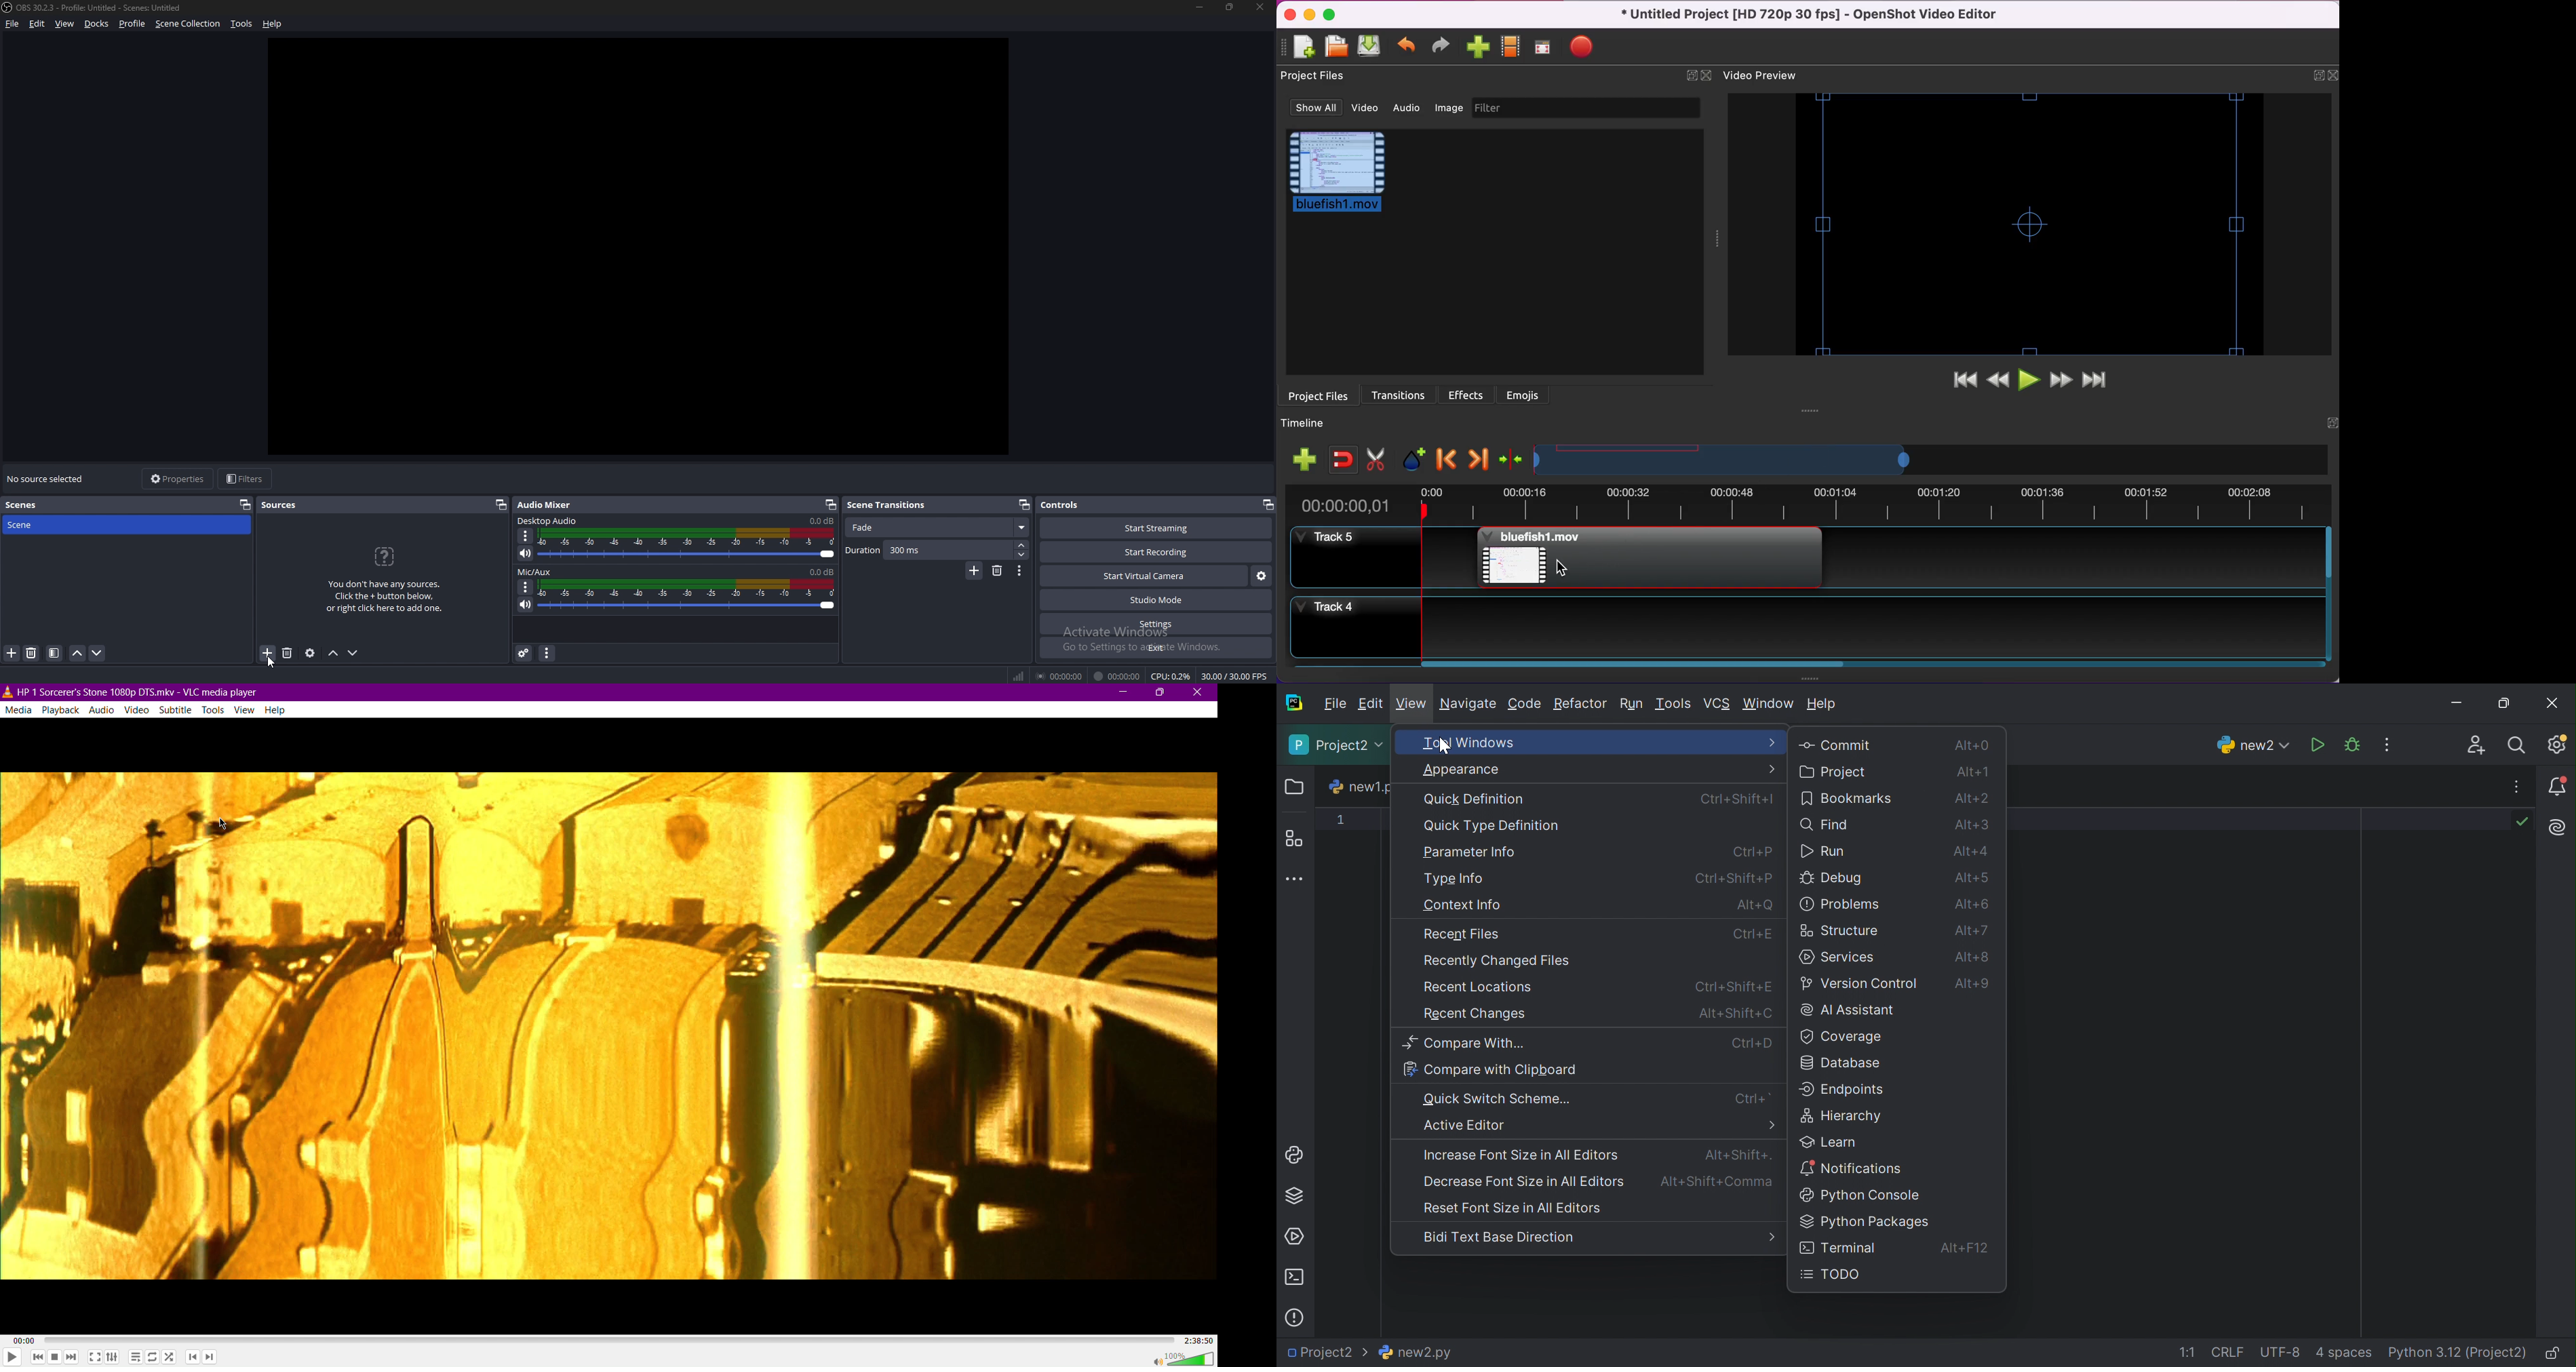  I want to click on Desktop audio, so click(549, 520).